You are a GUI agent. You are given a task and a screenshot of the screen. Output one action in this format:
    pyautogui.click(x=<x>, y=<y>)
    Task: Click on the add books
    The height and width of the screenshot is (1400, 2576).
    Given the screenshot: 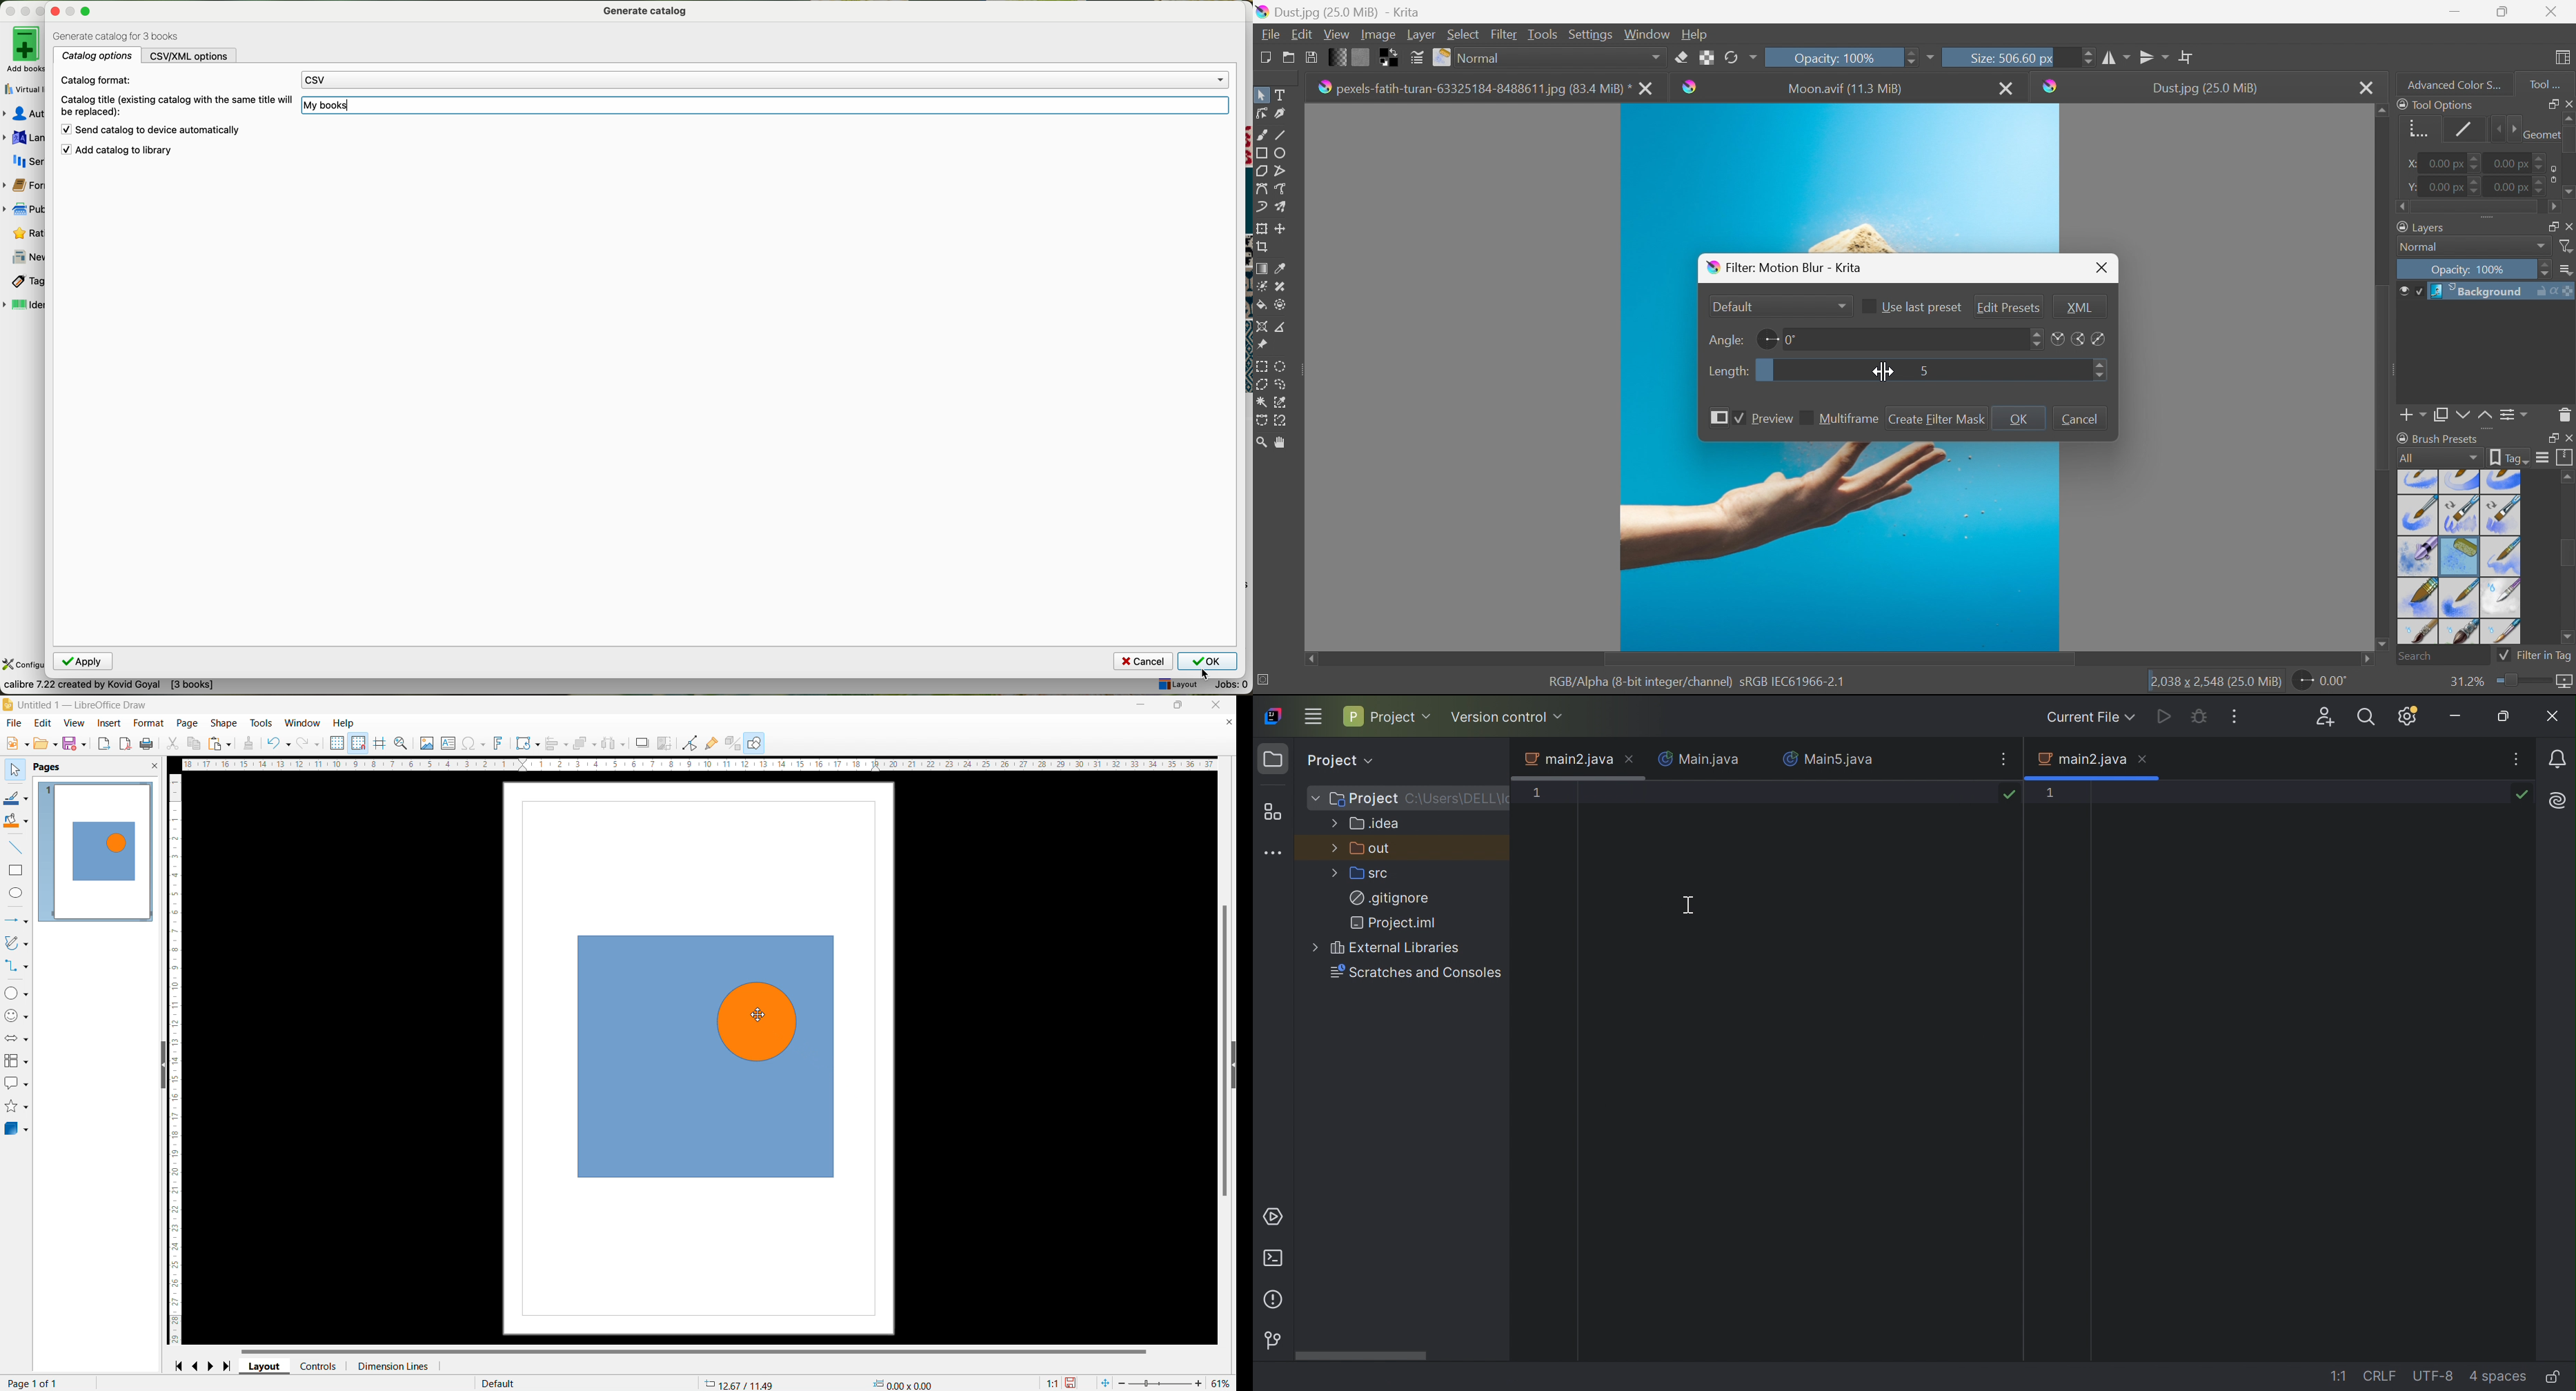 What is the action you would take?
    pyautogui.click(x=21, y=51)
    